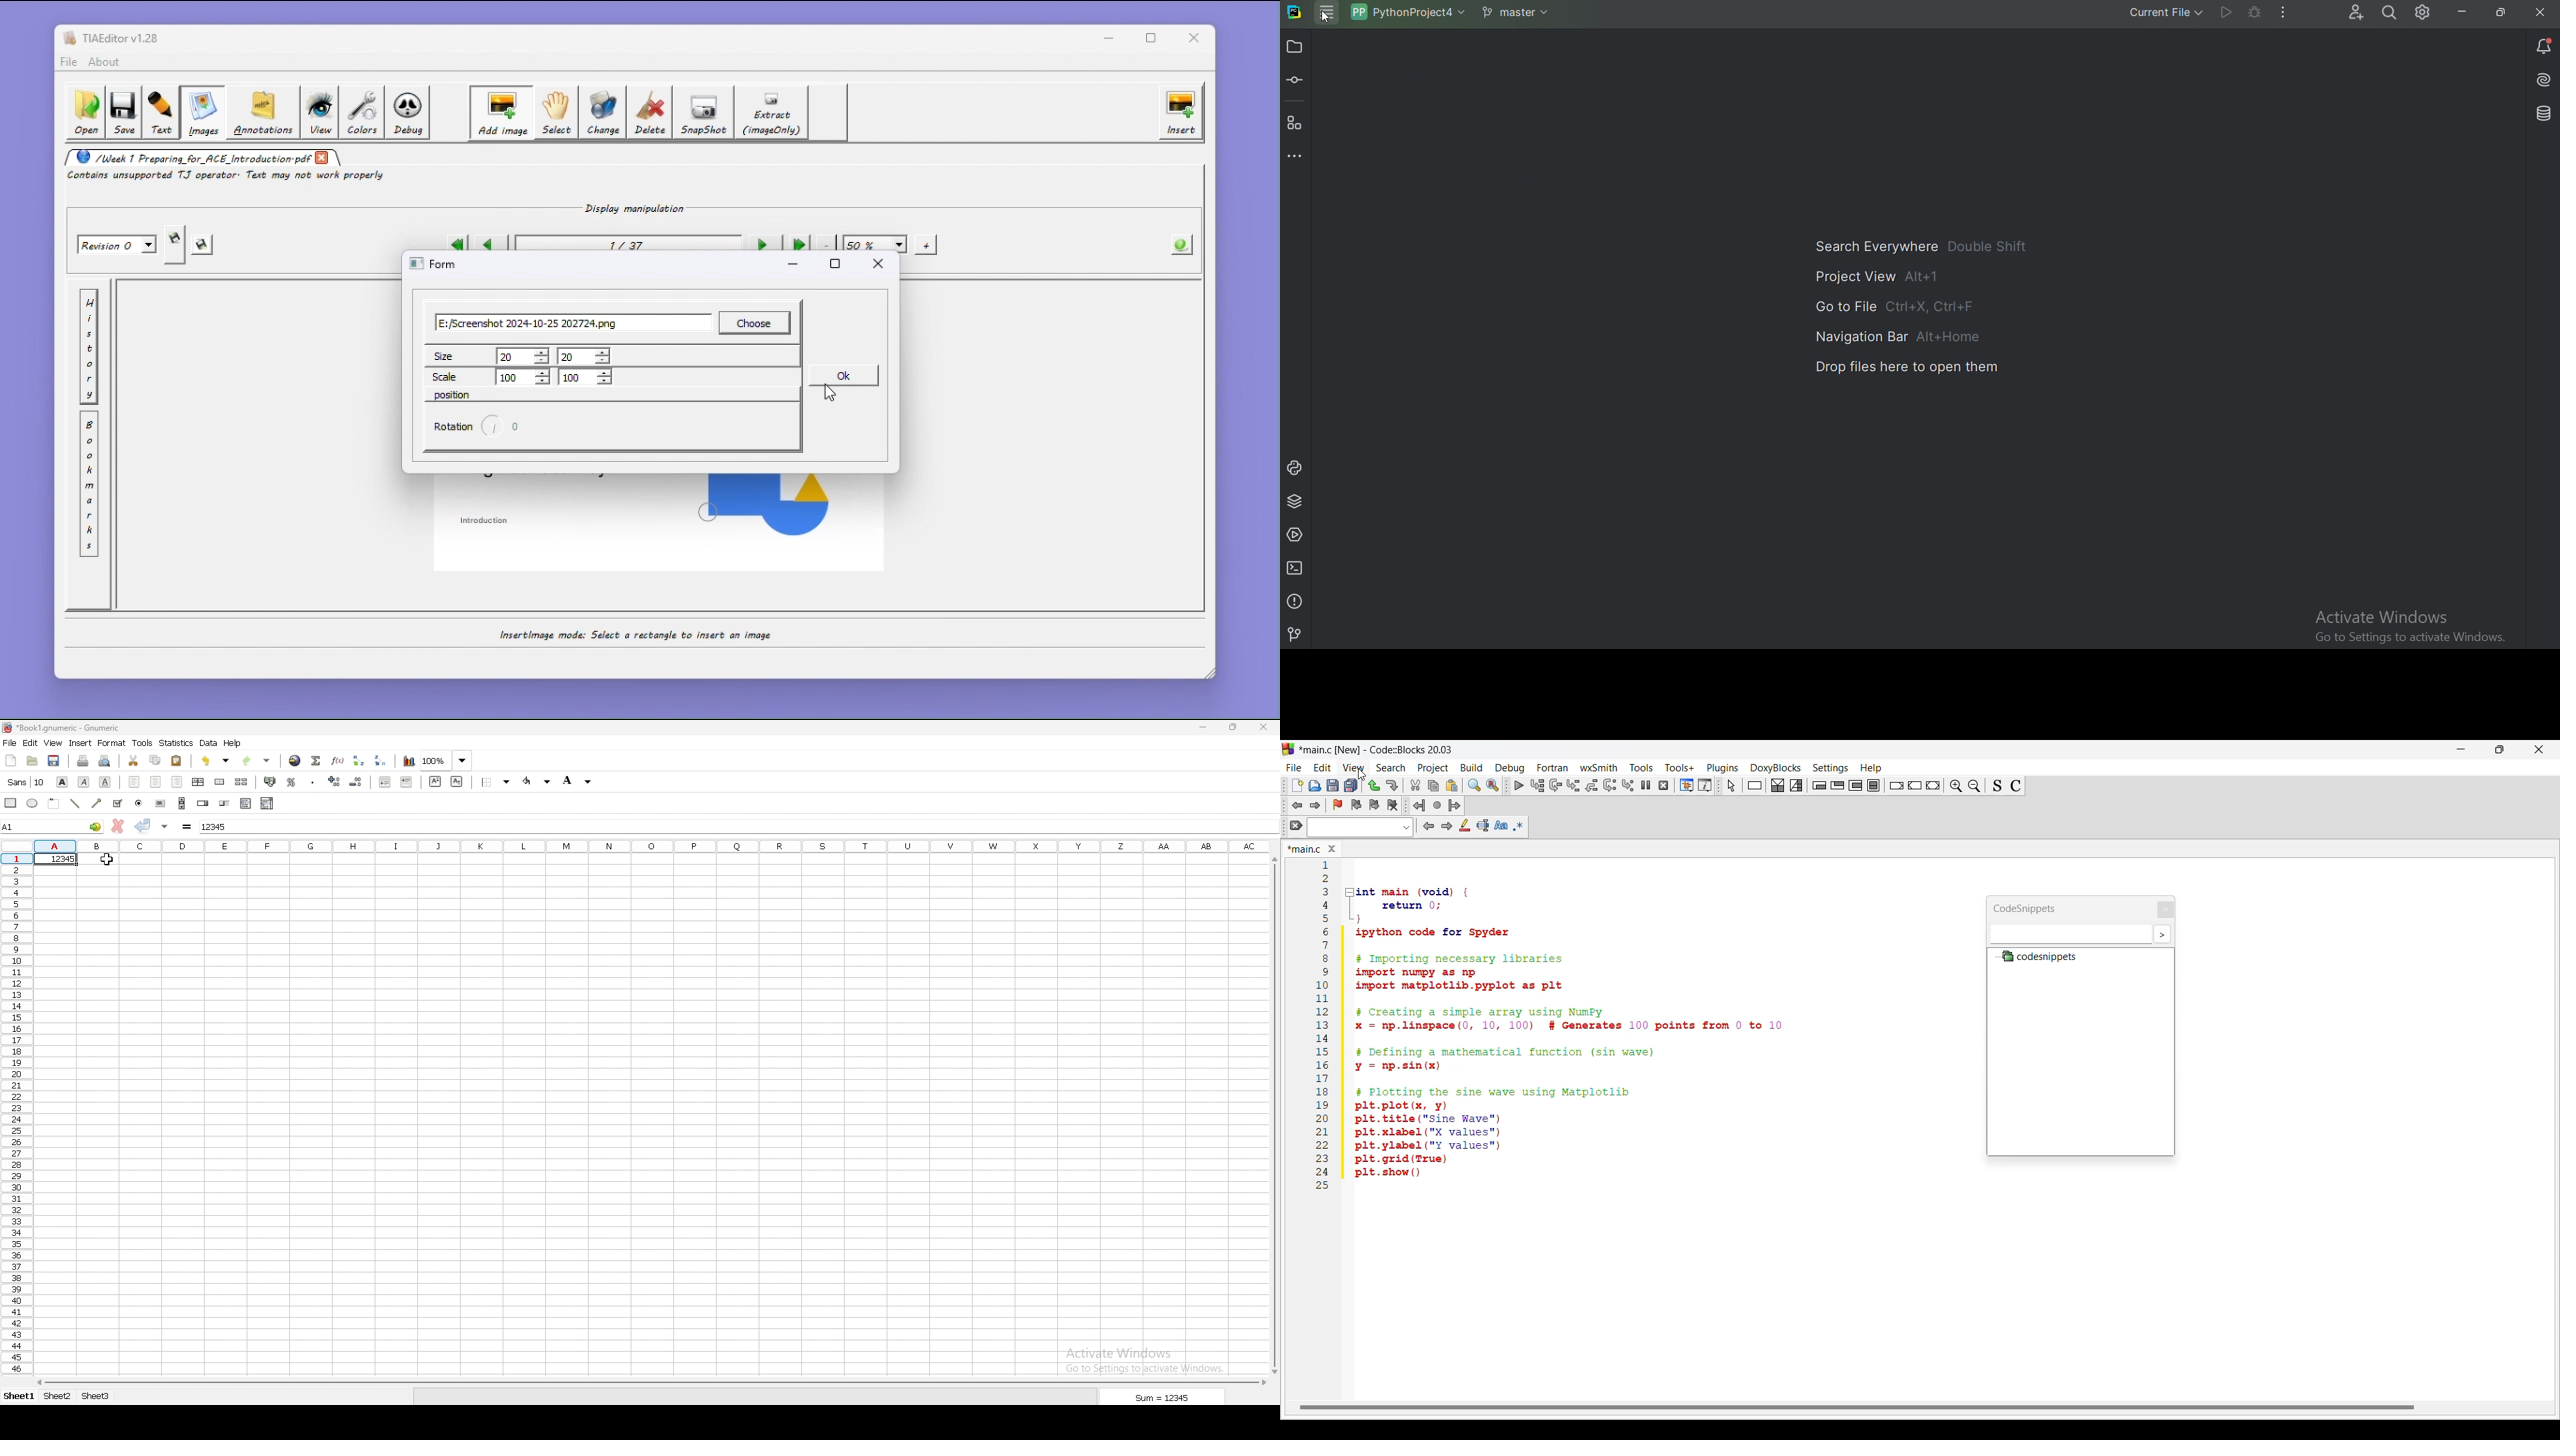  I want to click on Match case, so click(1501, 825).